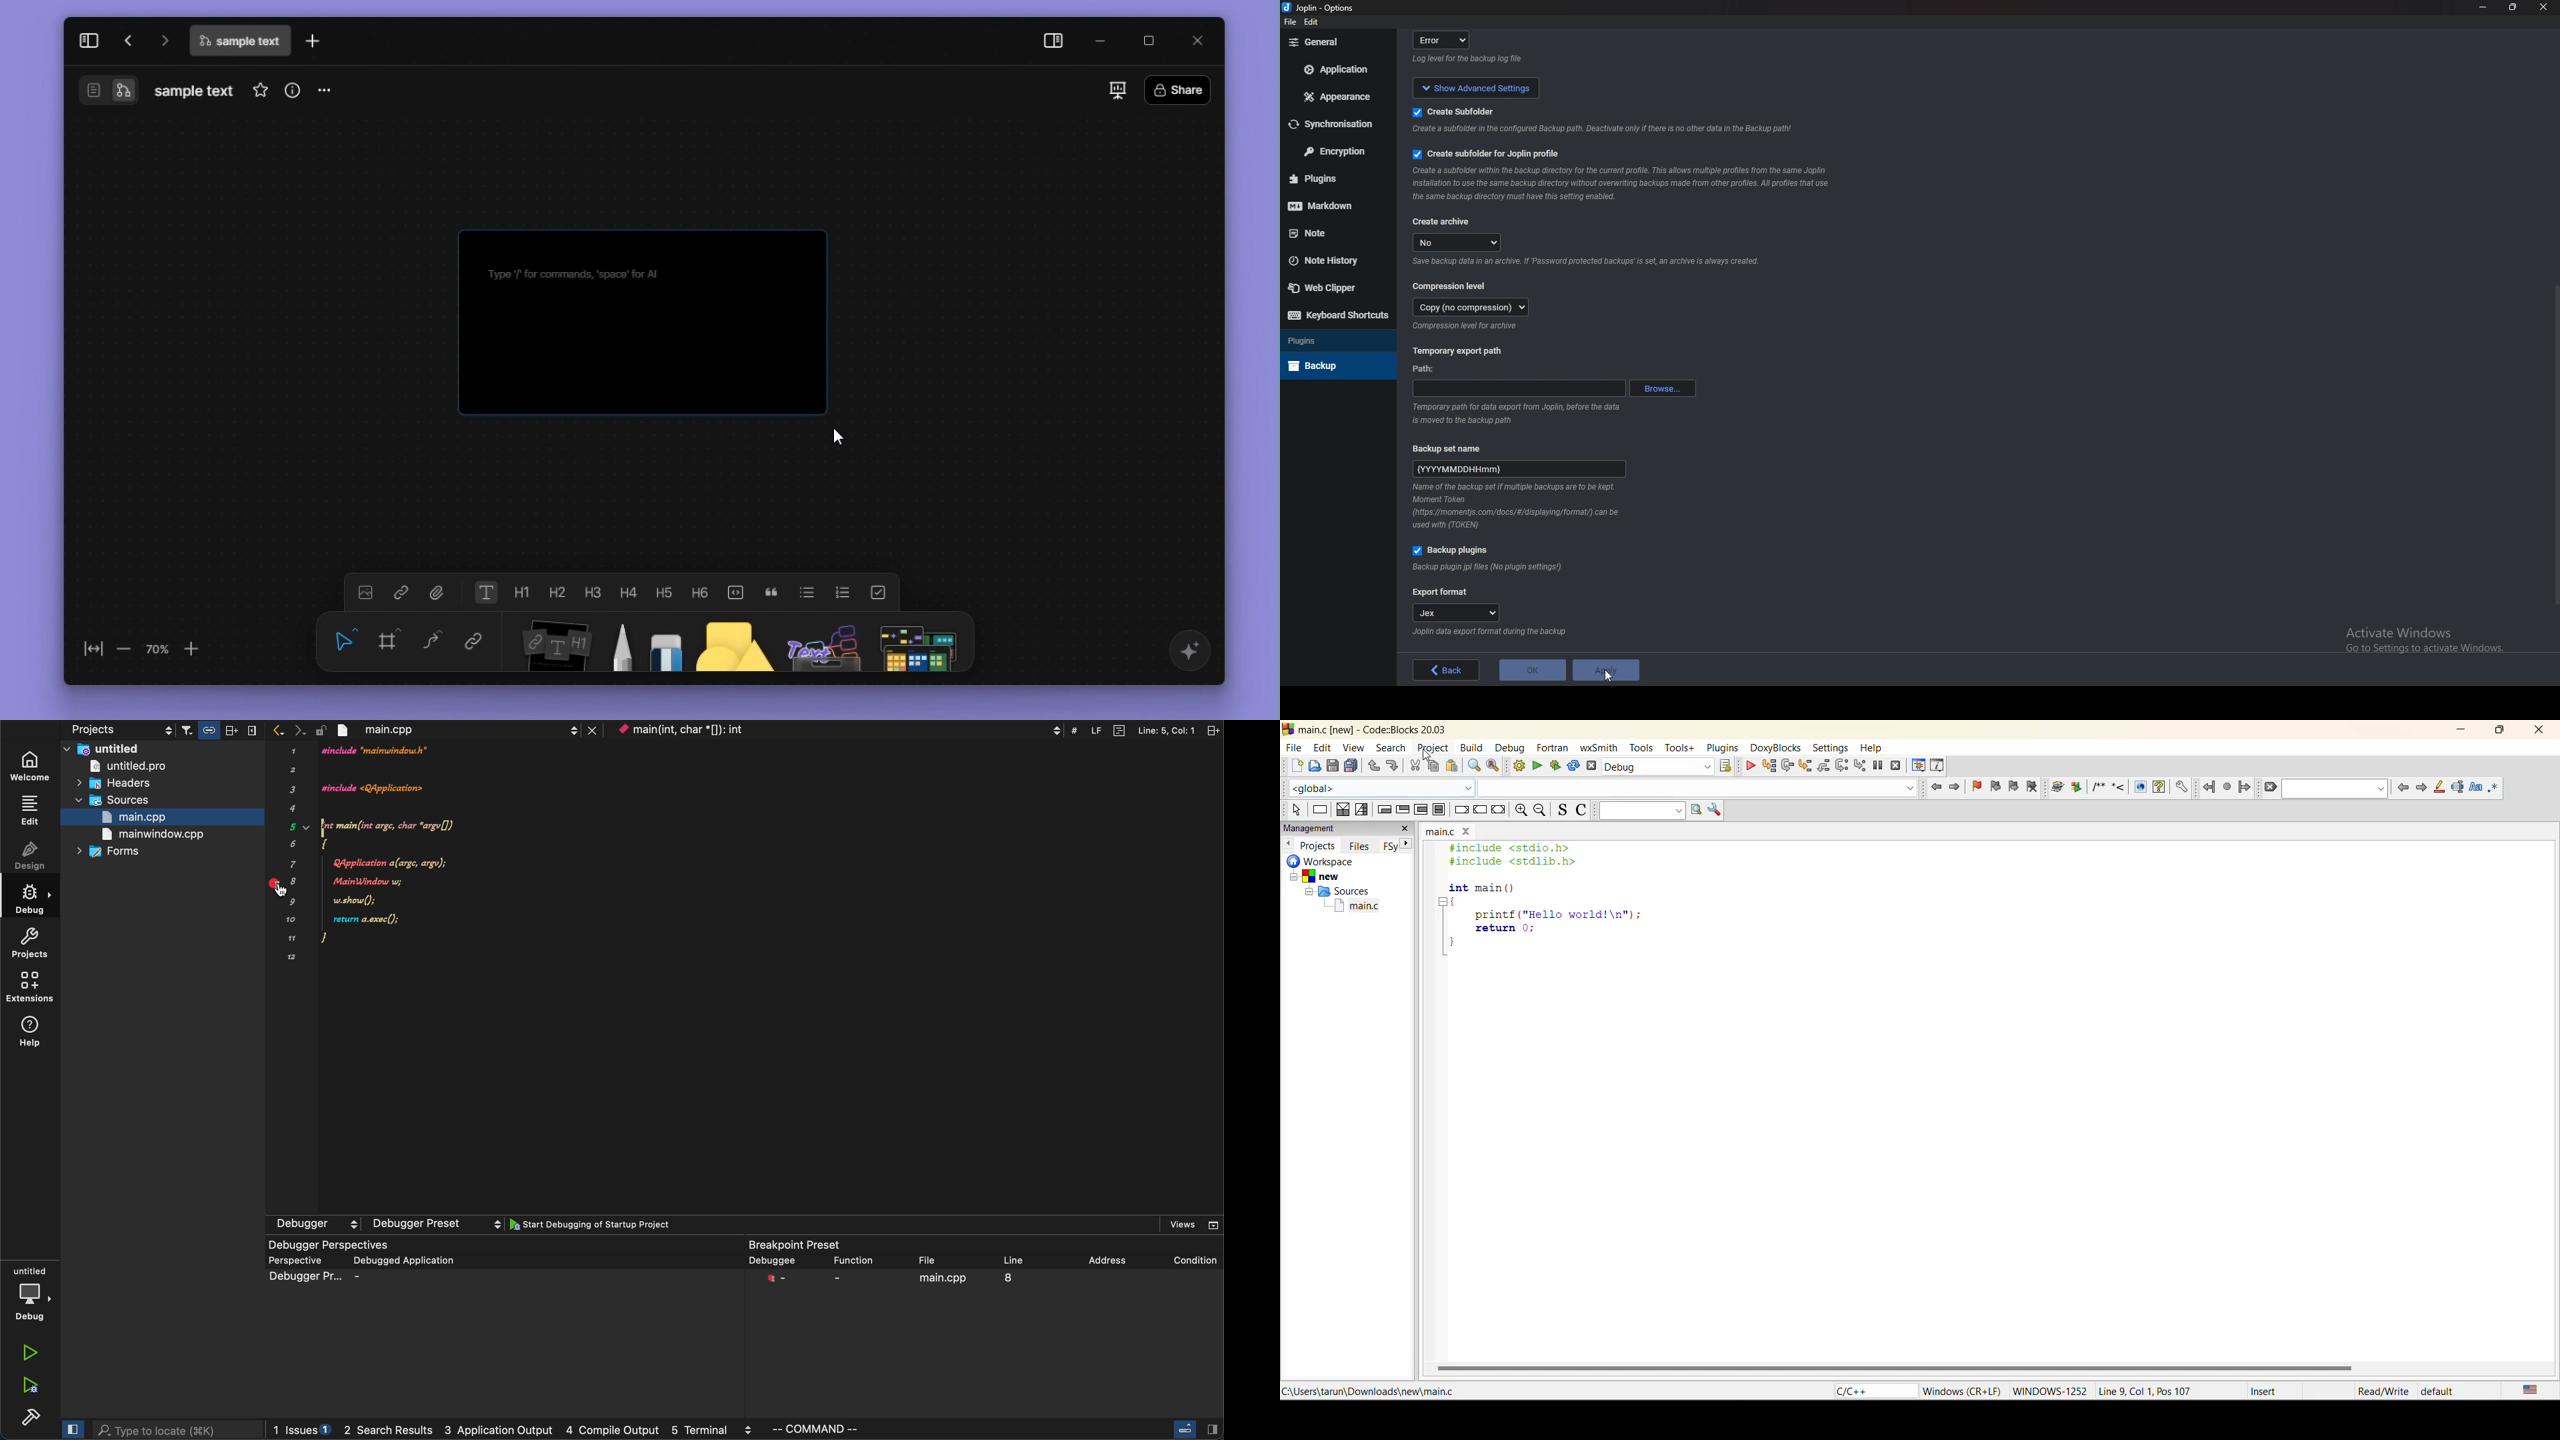 The image size is (2576, 1456). I want to click on find, so click(1473, 765).